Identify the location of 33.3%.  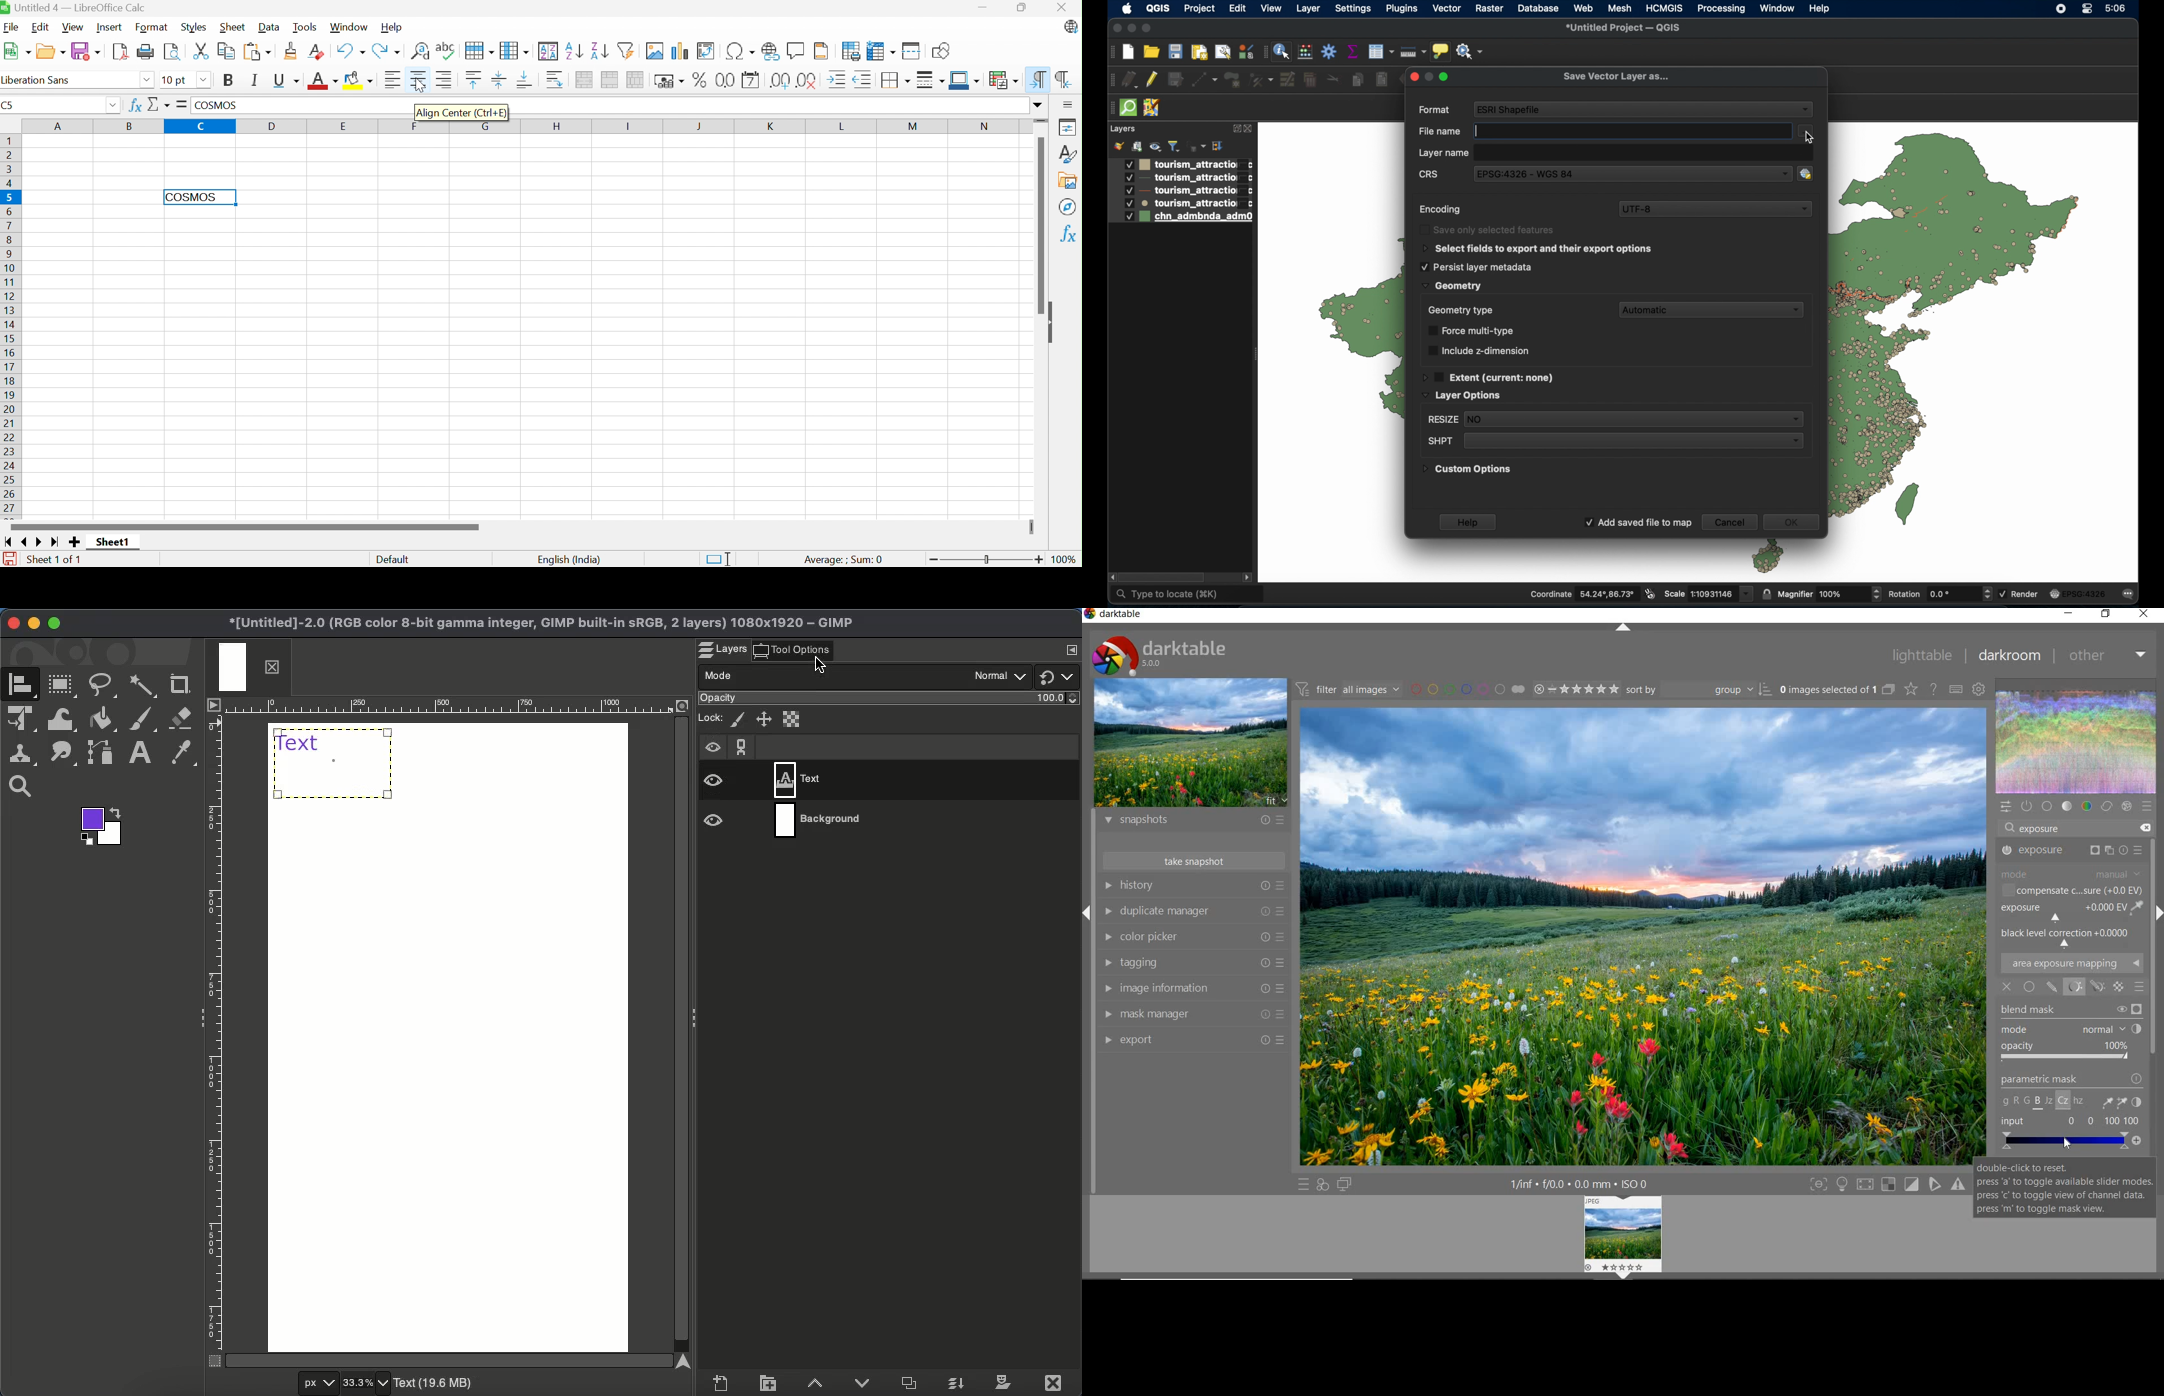
(367, 1383).